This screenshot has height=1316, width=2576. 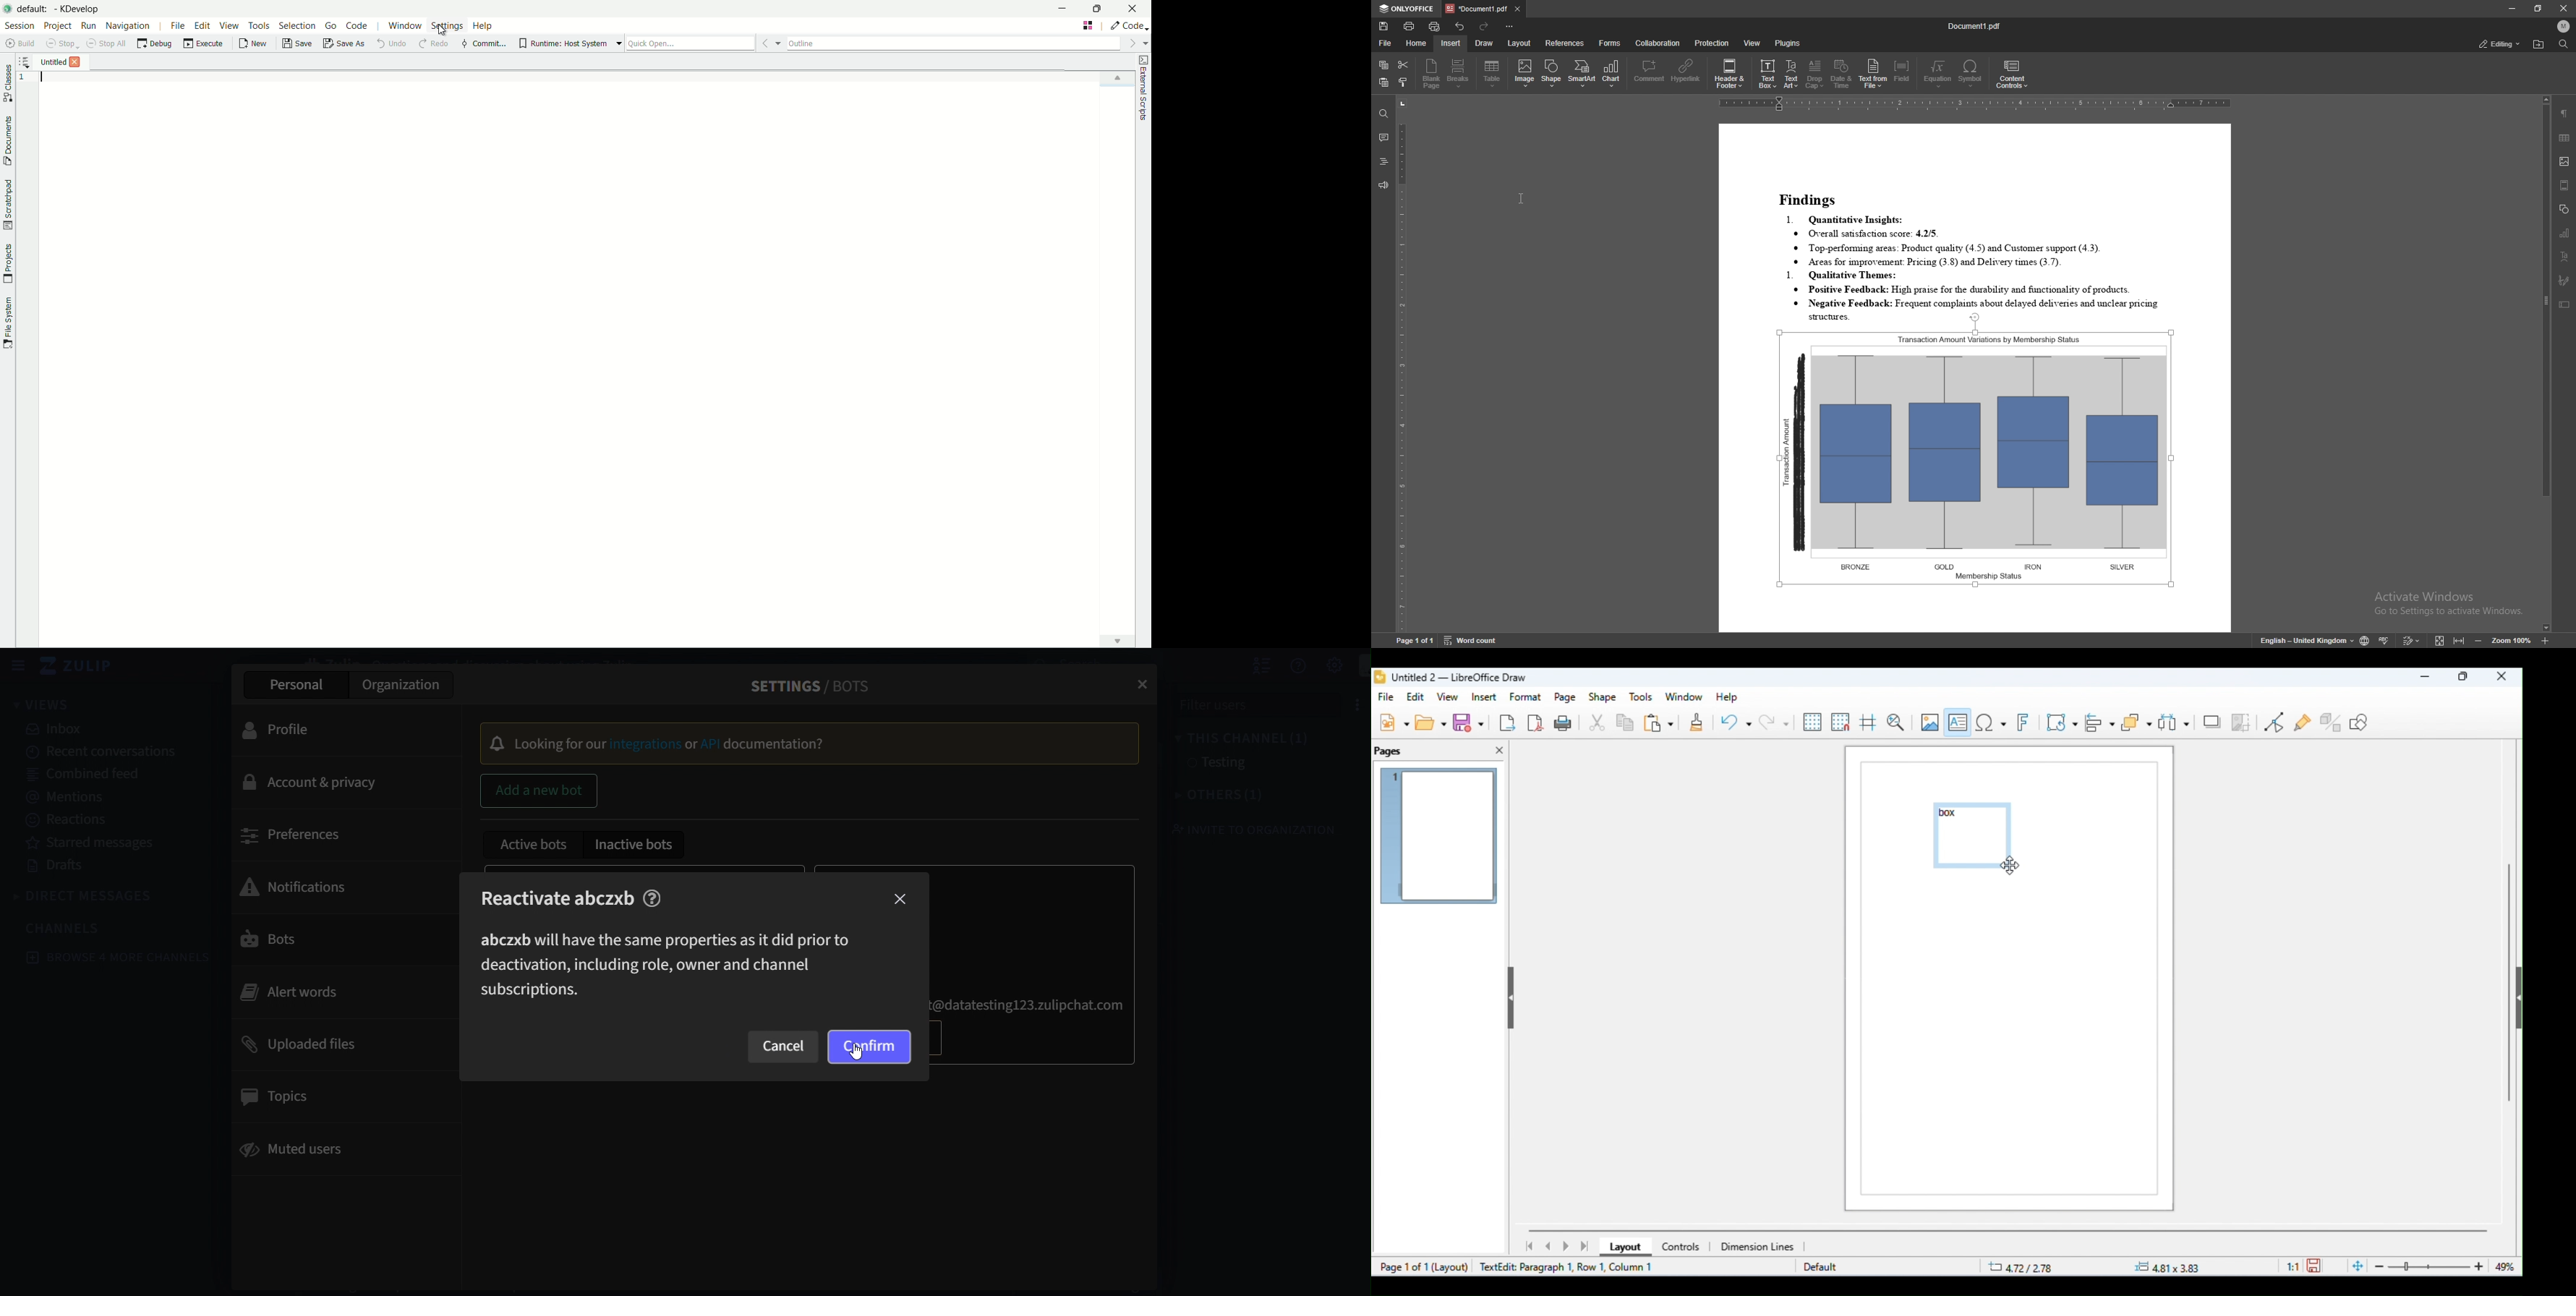 What do you see at coordinates (1236, 704) in the screenshot?
I see `filter users` at bounding box center [1236, 704].